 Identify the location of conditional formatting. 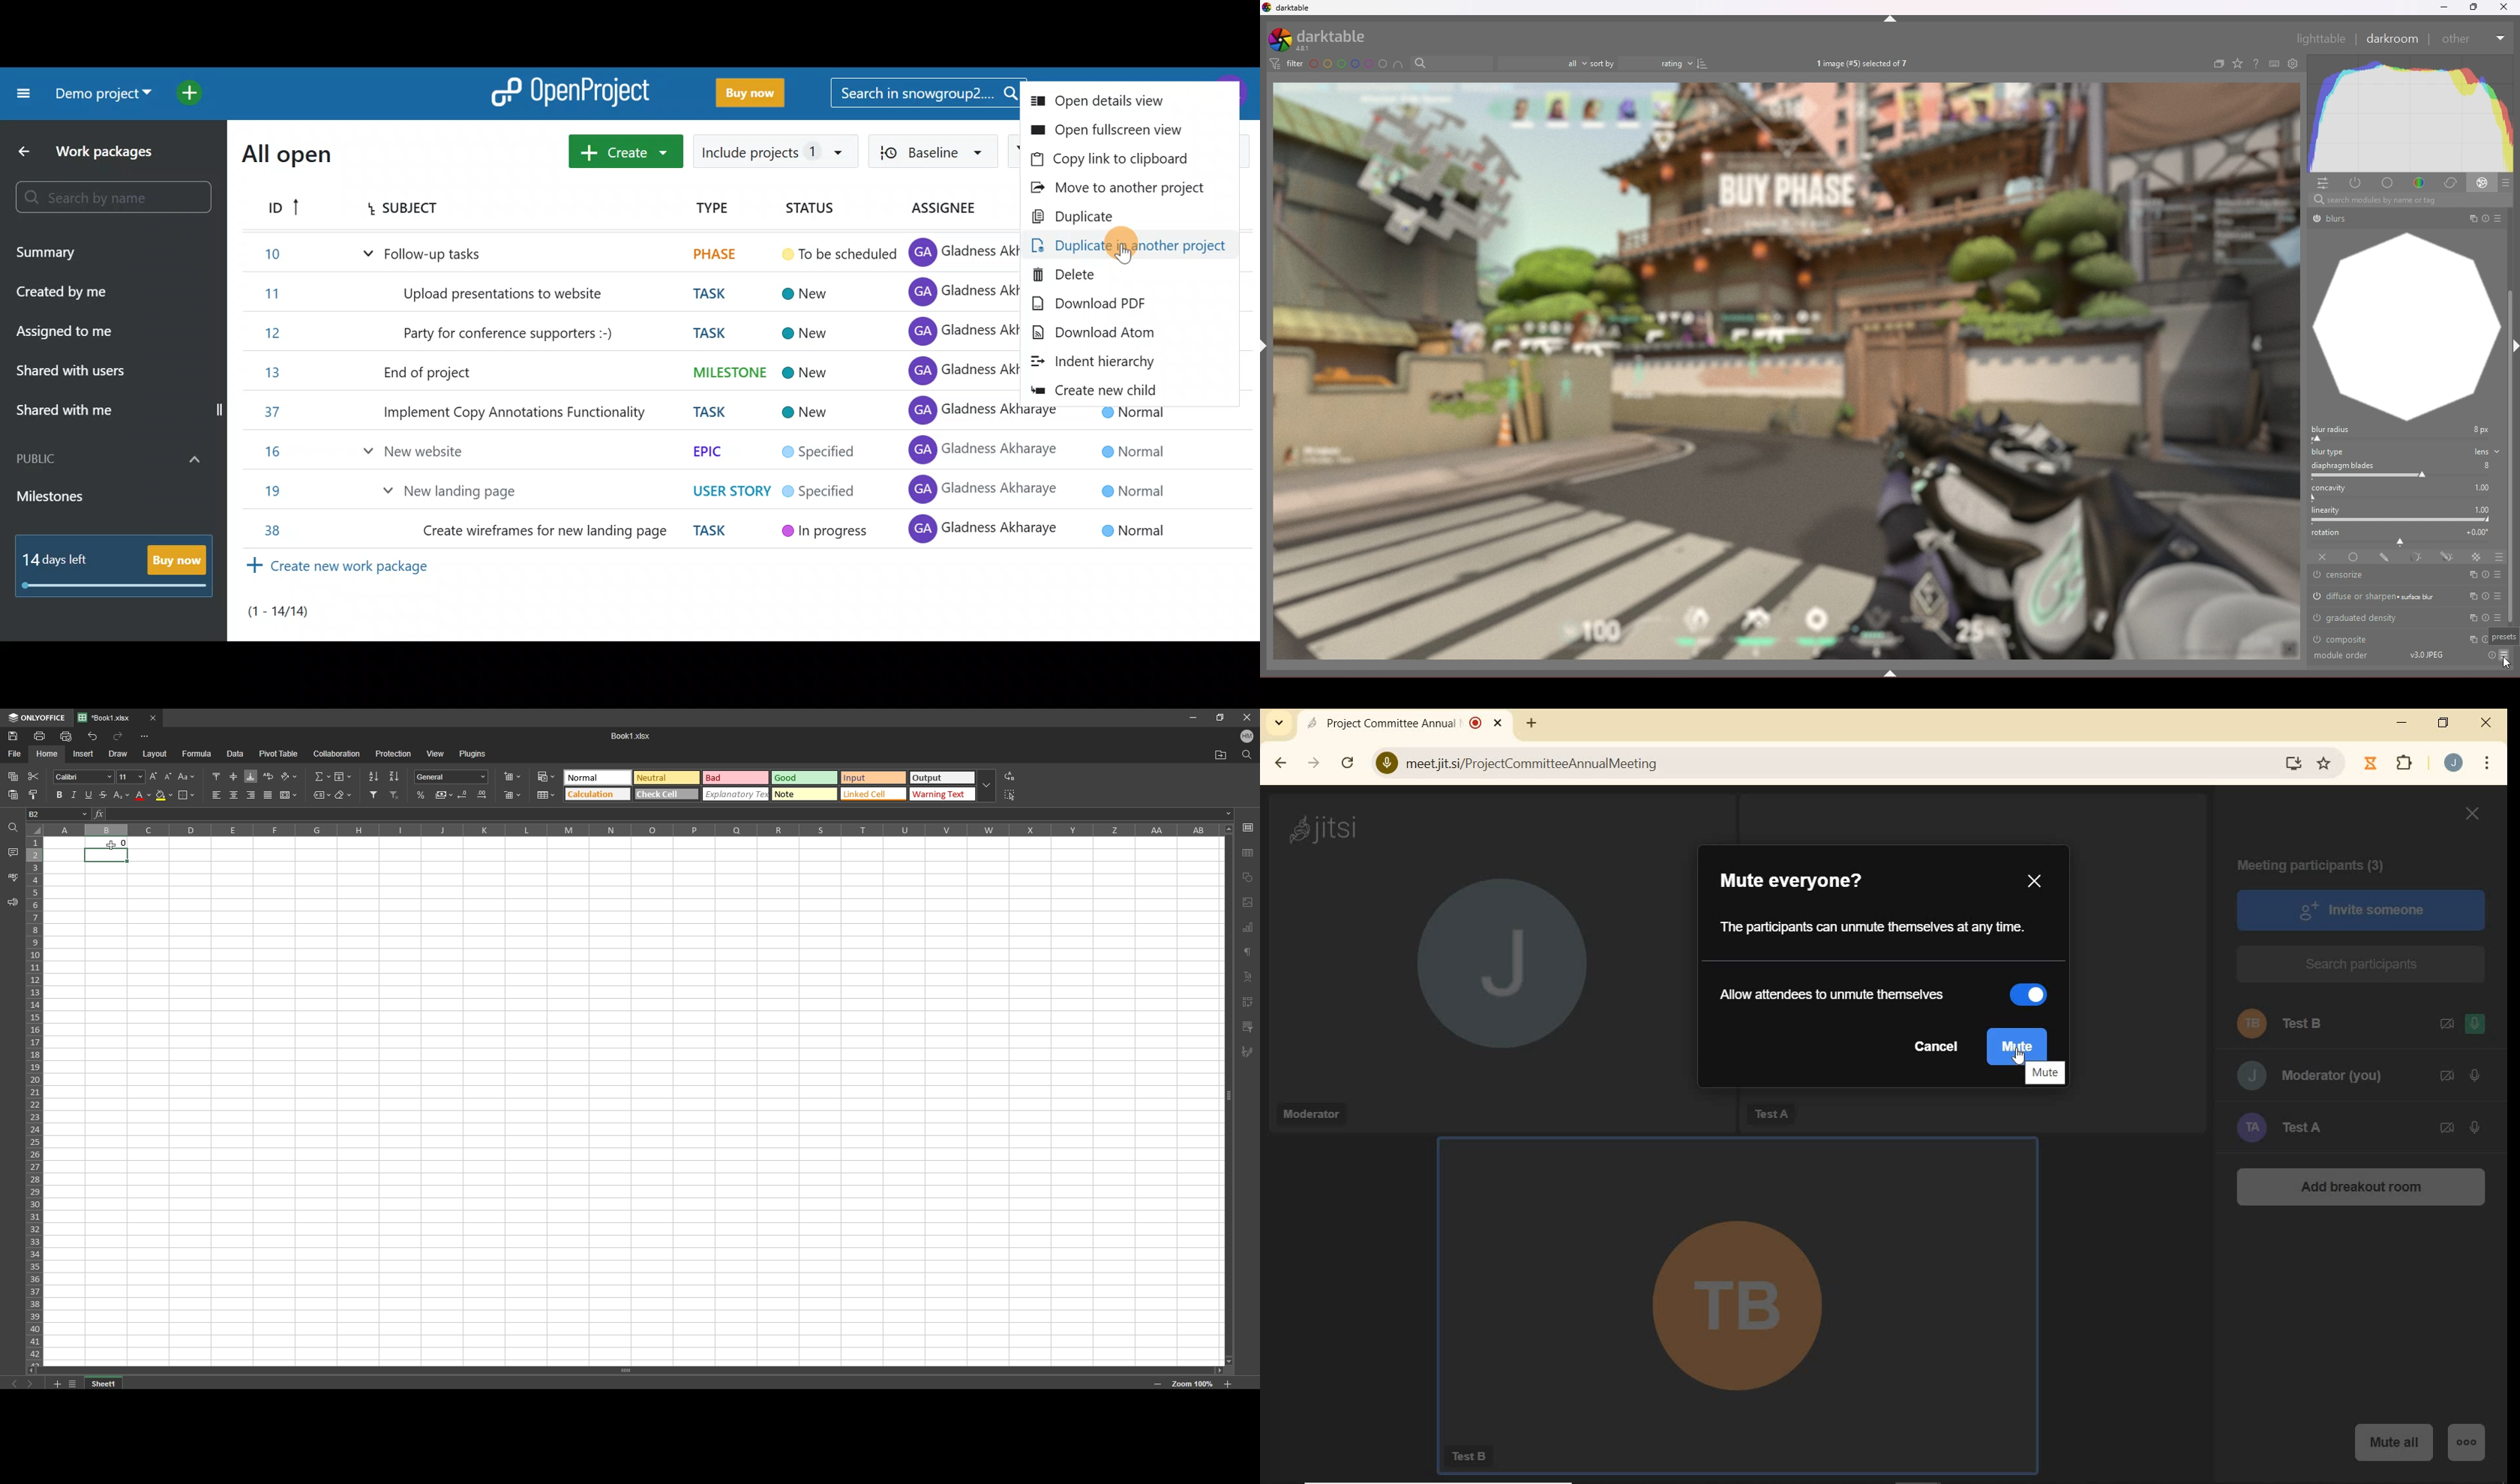
(549, 776).